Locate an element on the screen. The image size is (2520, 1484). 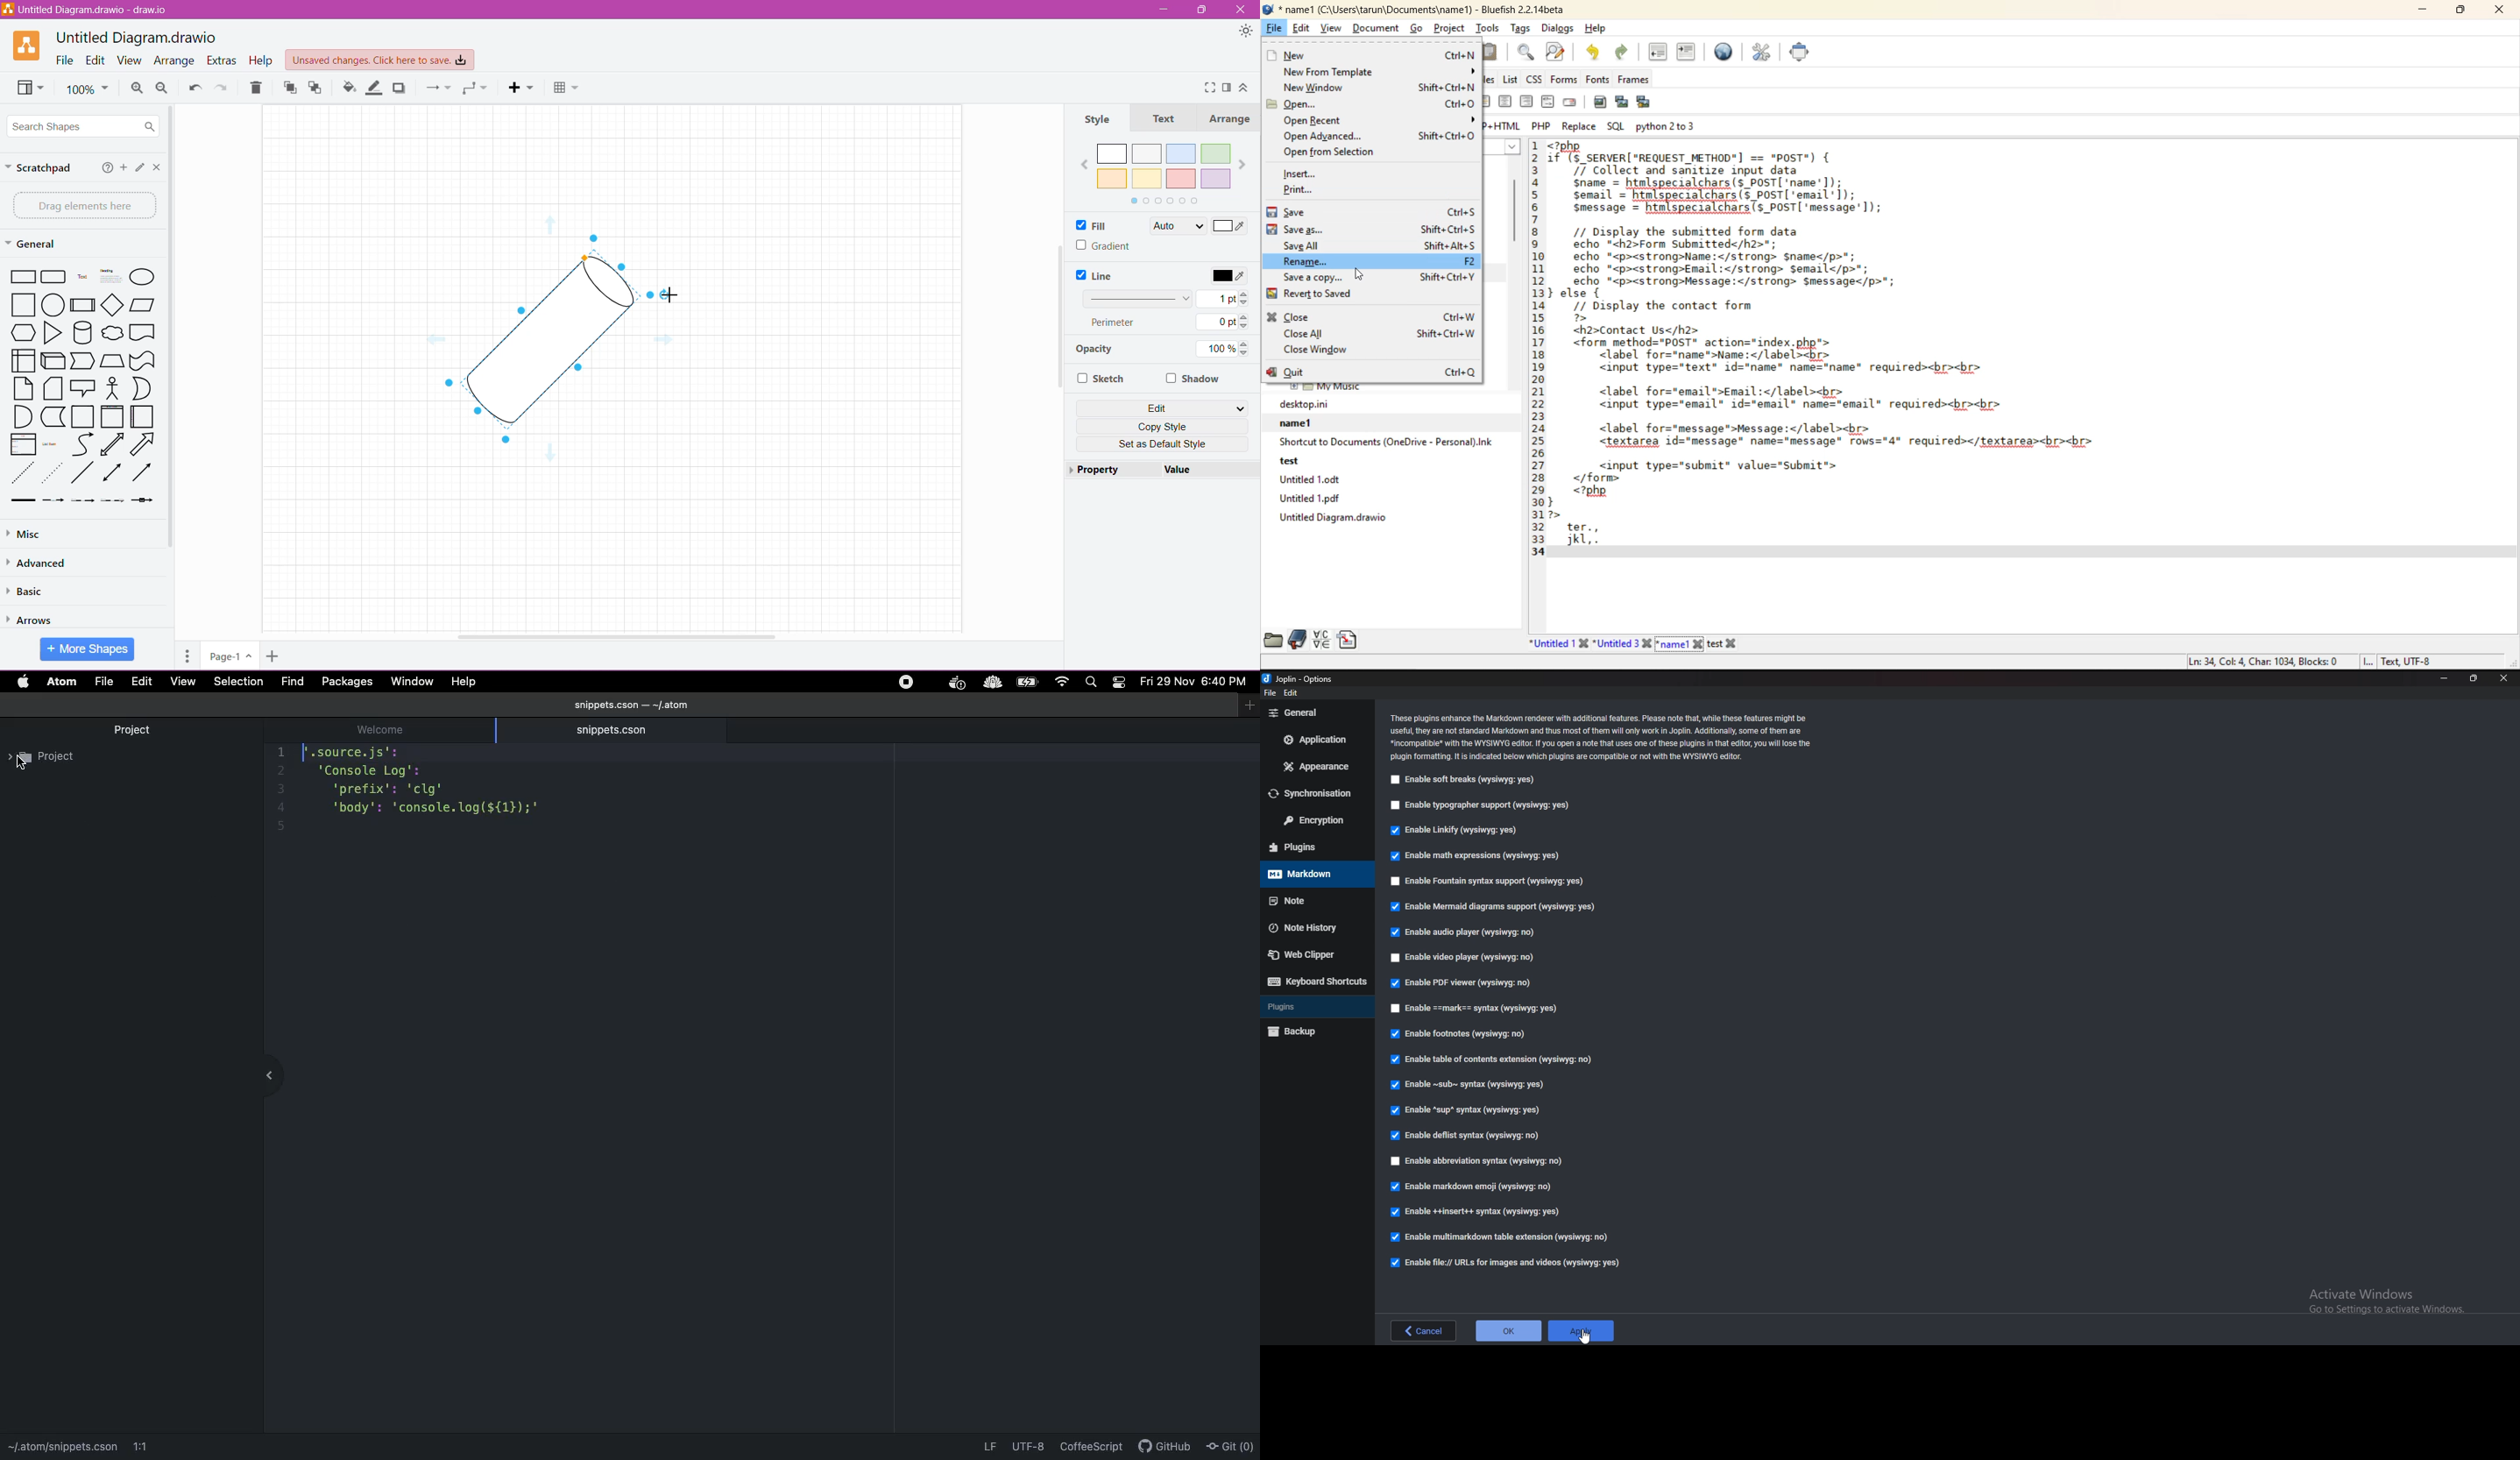
enable soft breaks is located at coordinates (1462, 780).